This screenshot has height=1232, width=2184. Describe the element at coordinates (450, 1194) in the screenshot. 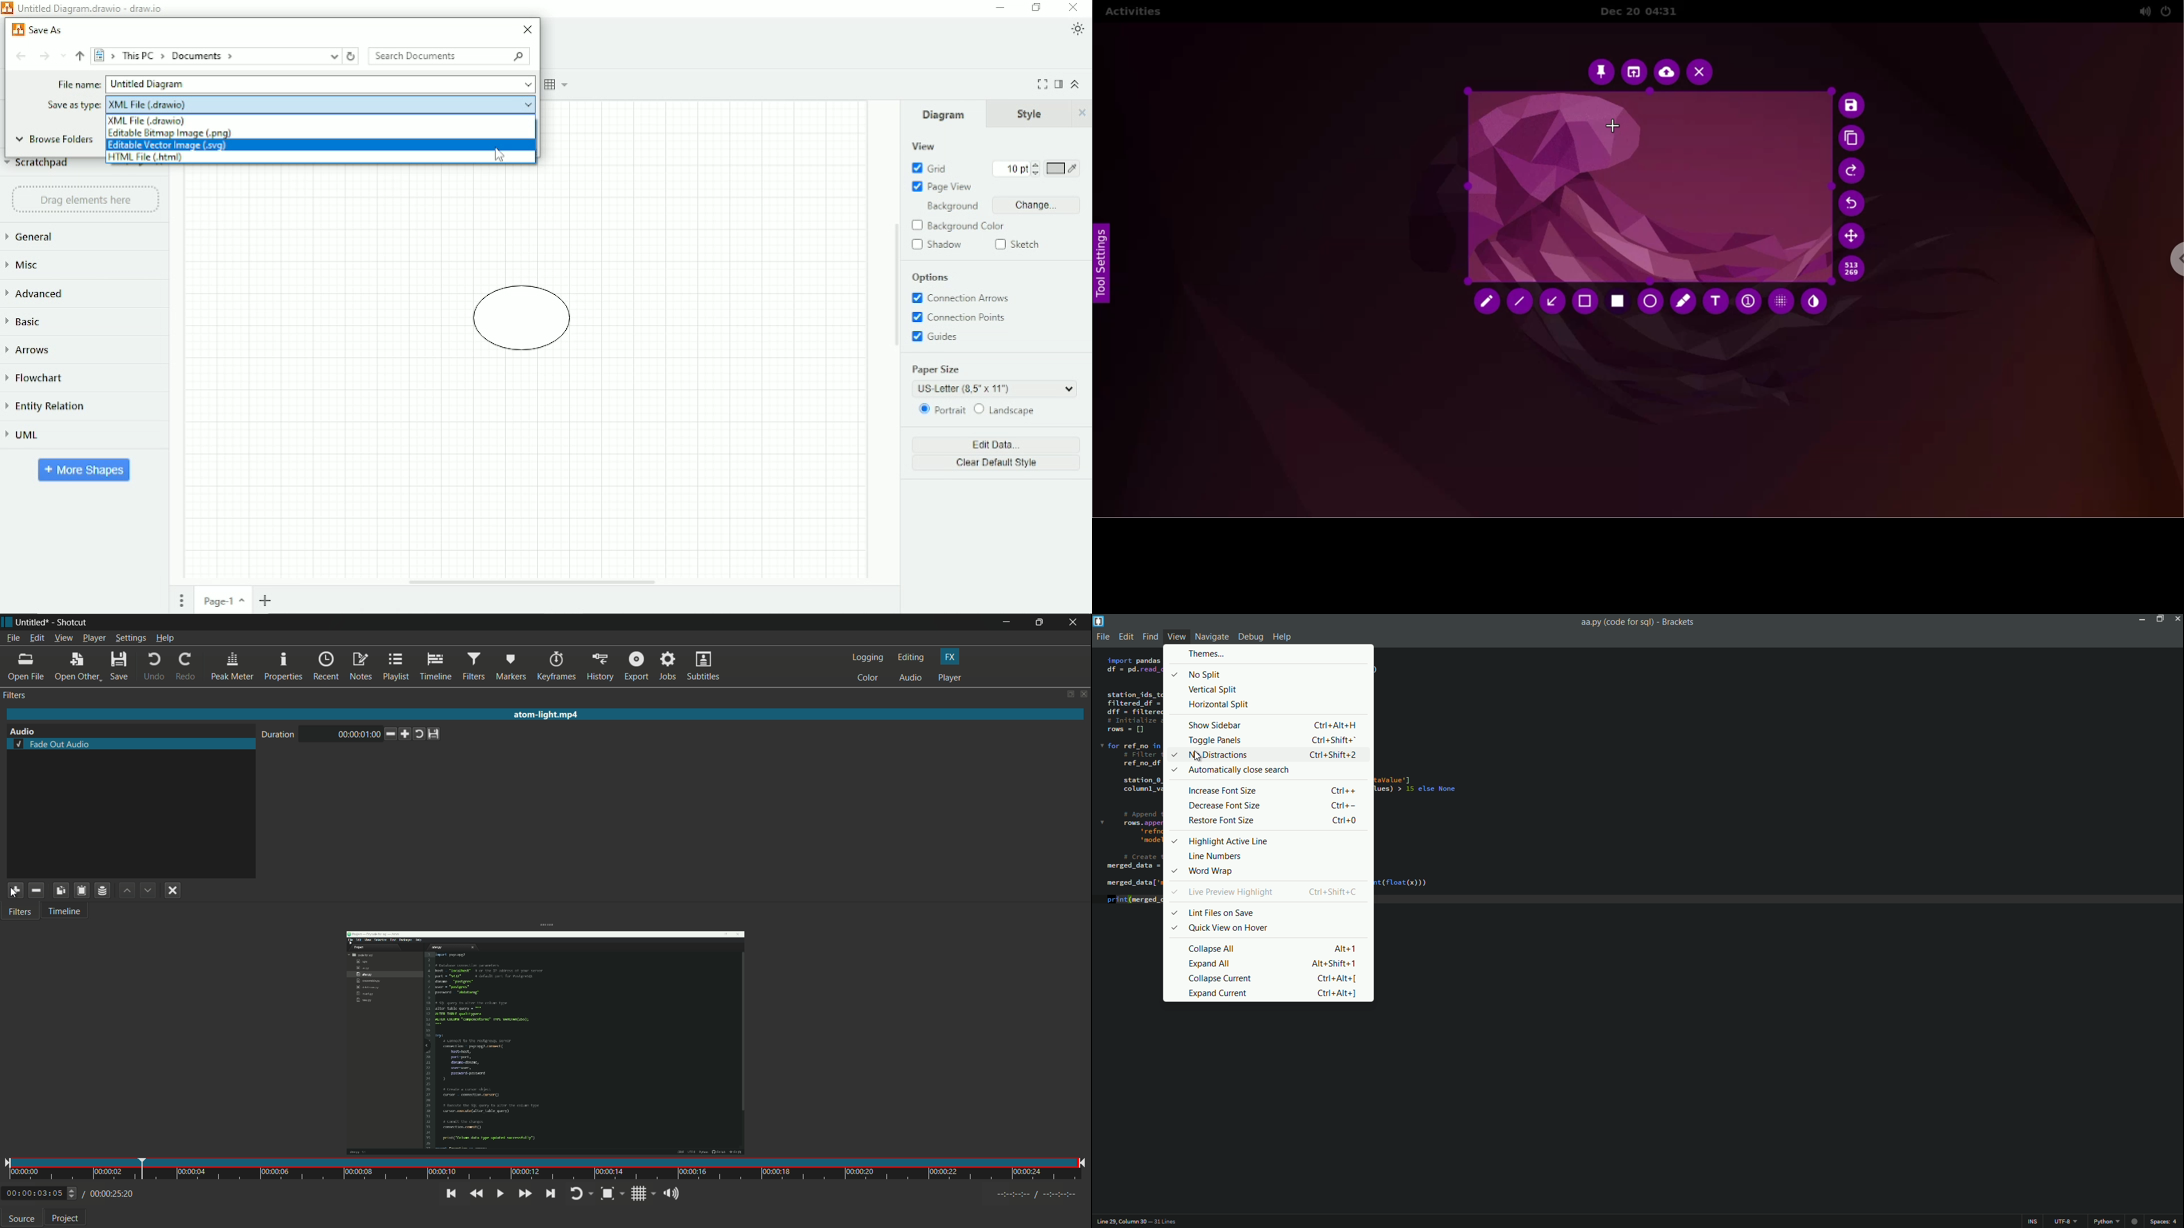

I see `skip to the previous point` at that location.